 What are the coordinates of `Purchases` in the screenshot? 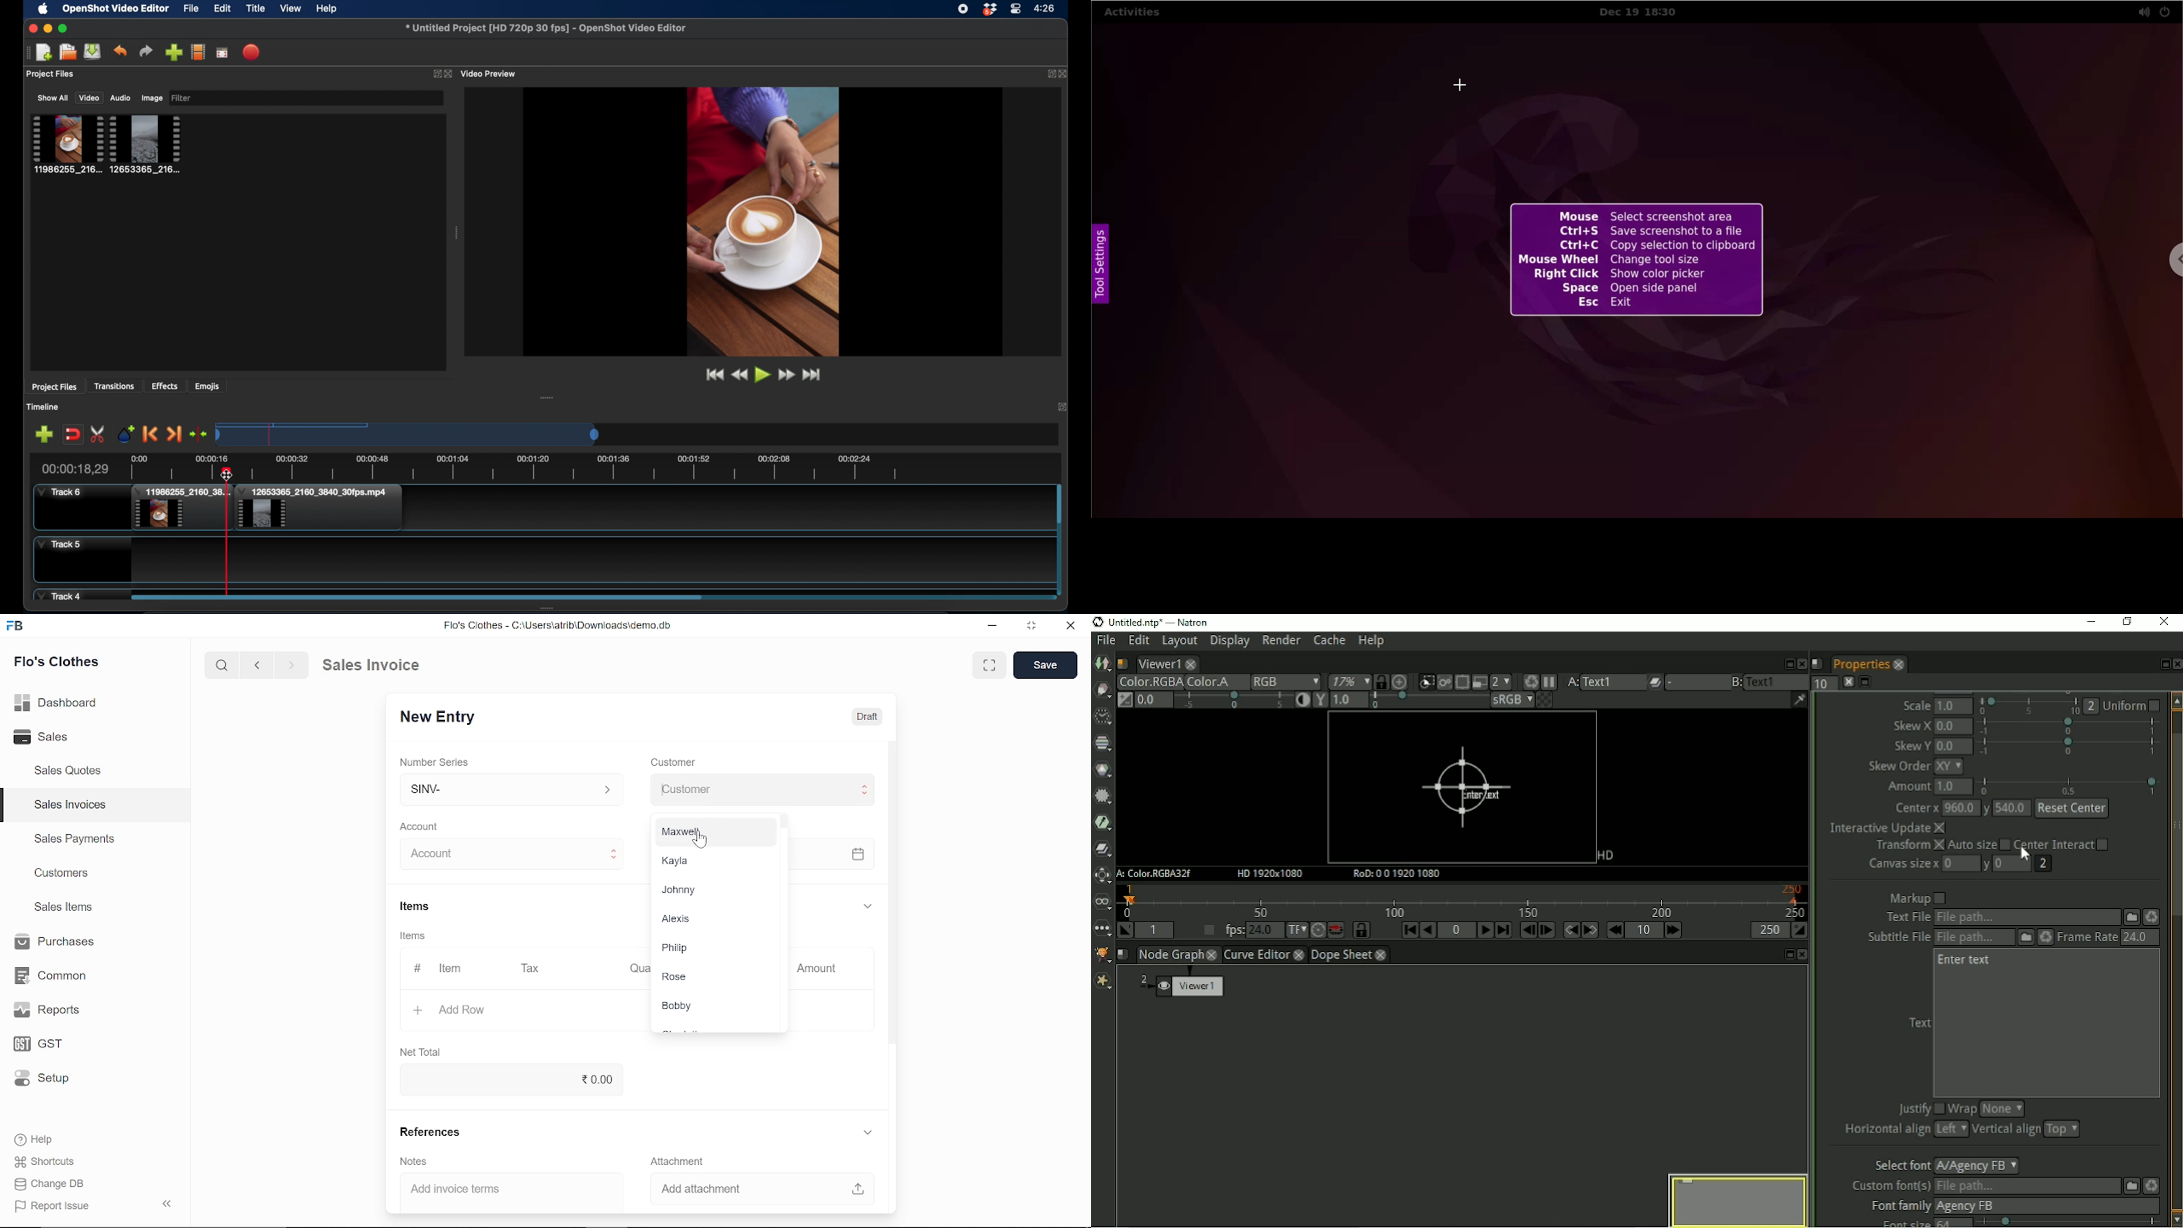 It's located at (57, 943).